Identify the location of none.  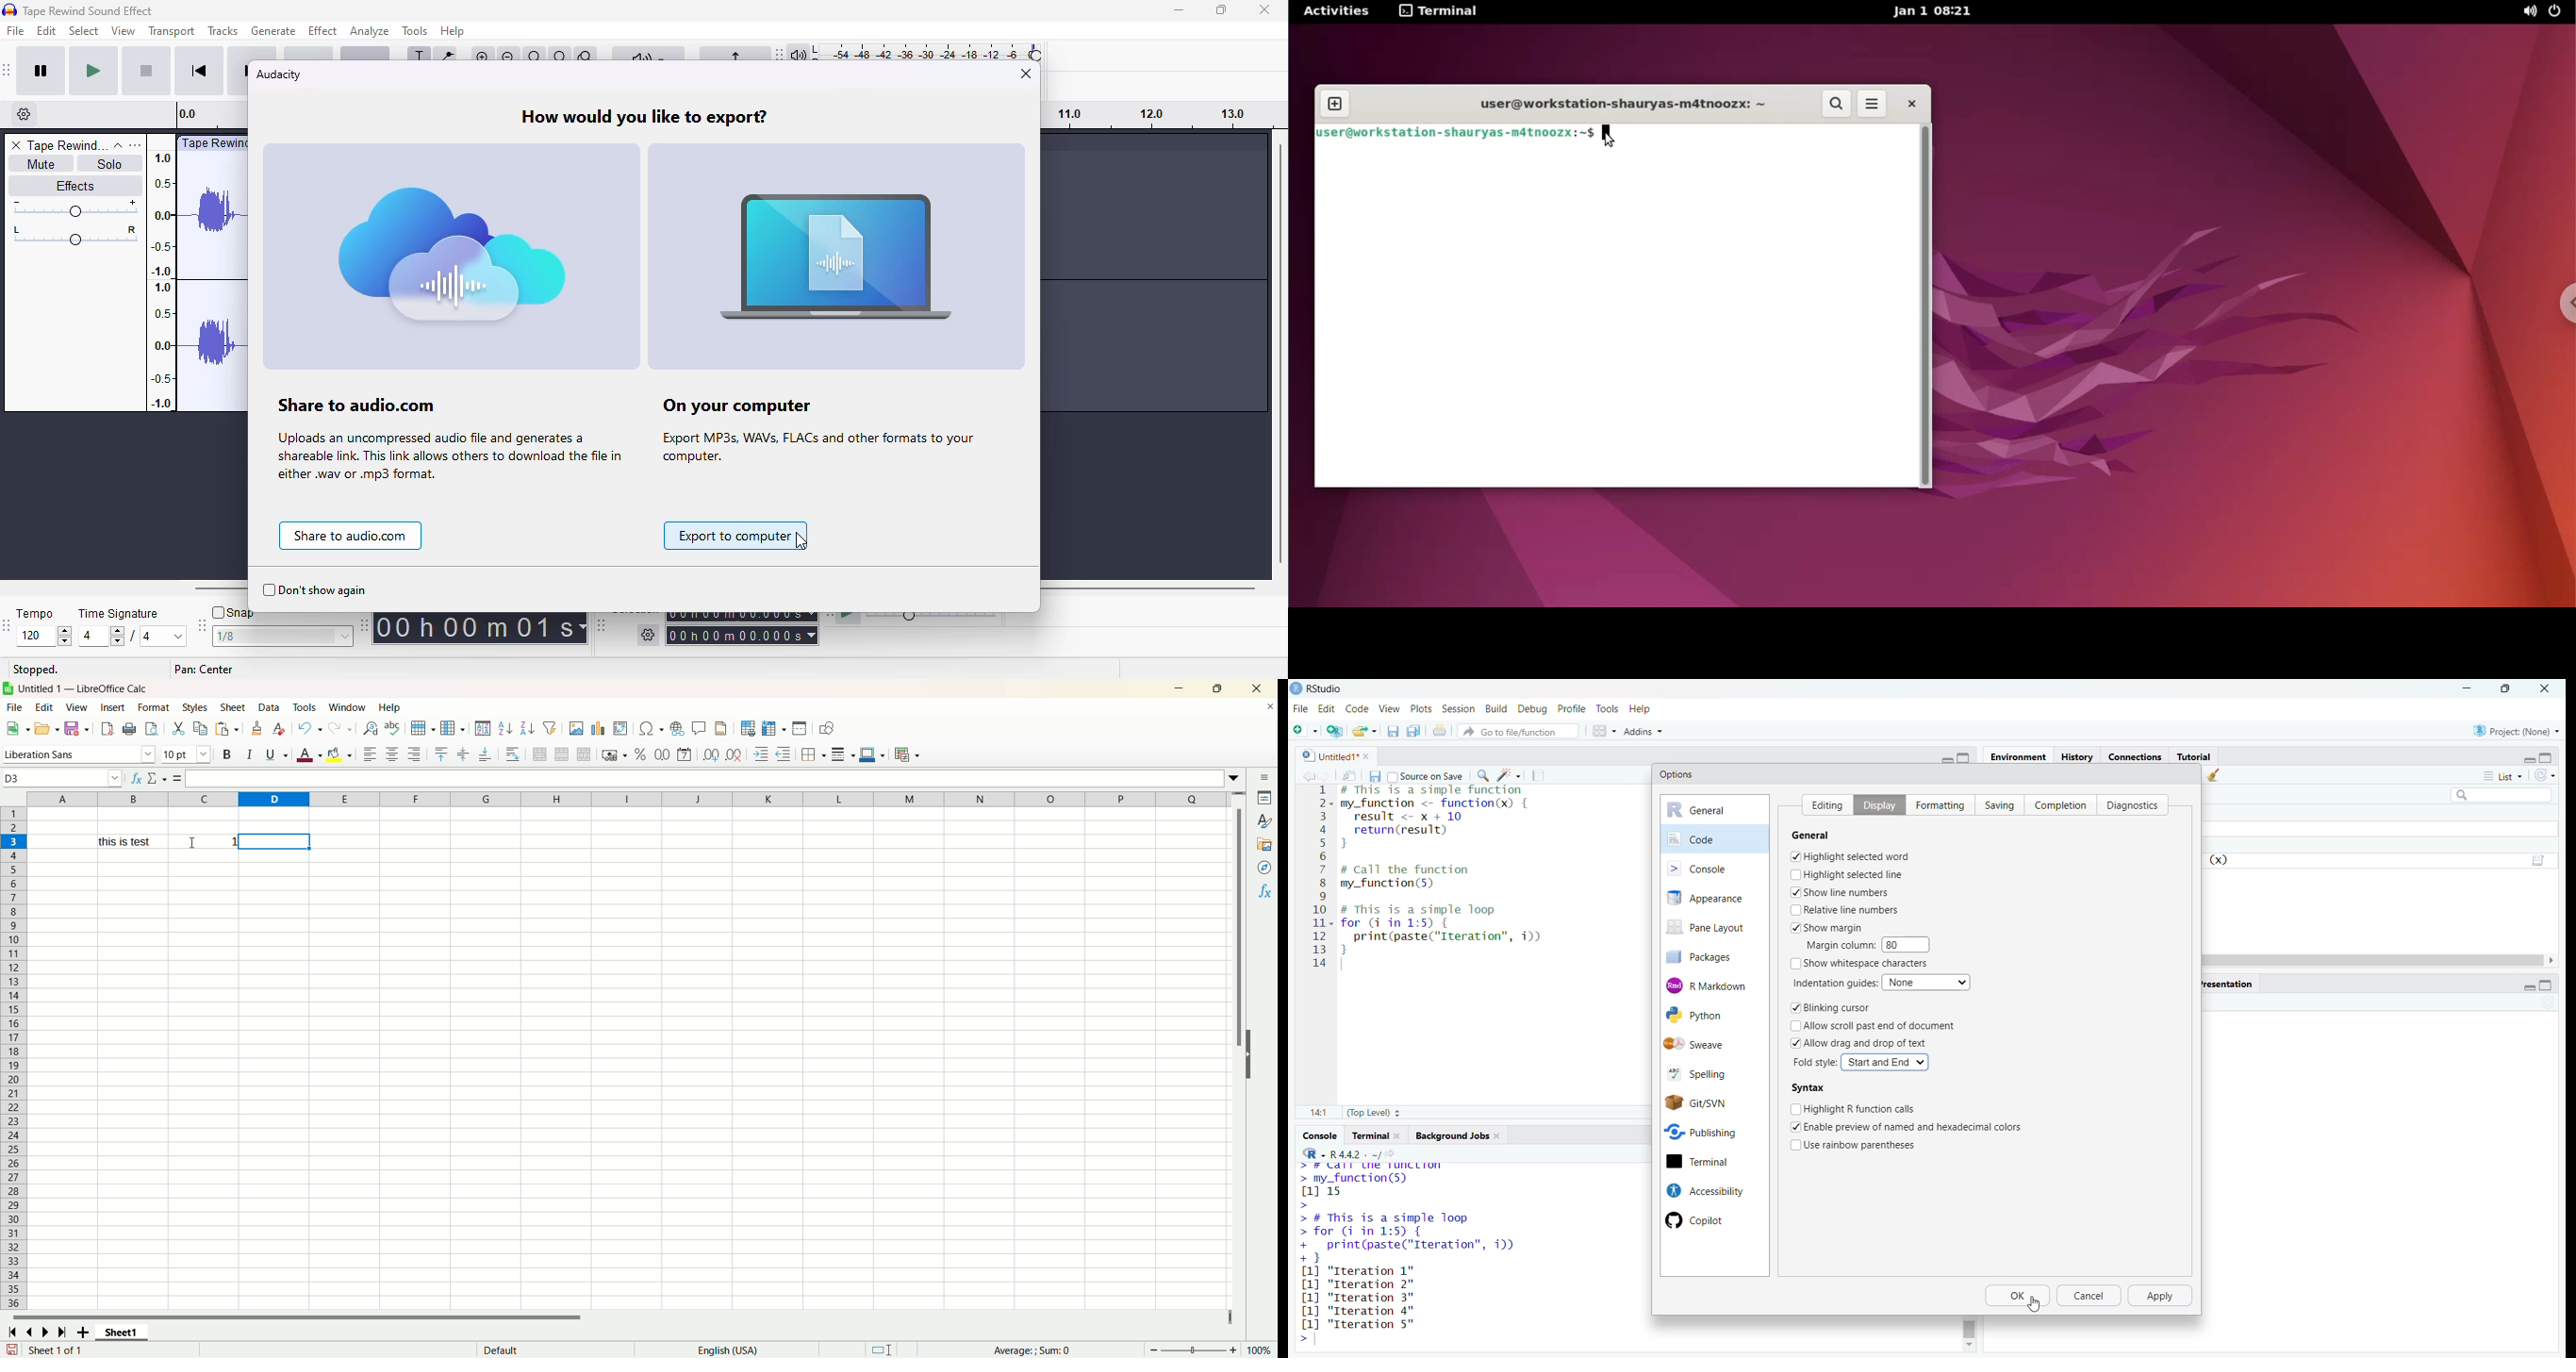
(1929, 981).